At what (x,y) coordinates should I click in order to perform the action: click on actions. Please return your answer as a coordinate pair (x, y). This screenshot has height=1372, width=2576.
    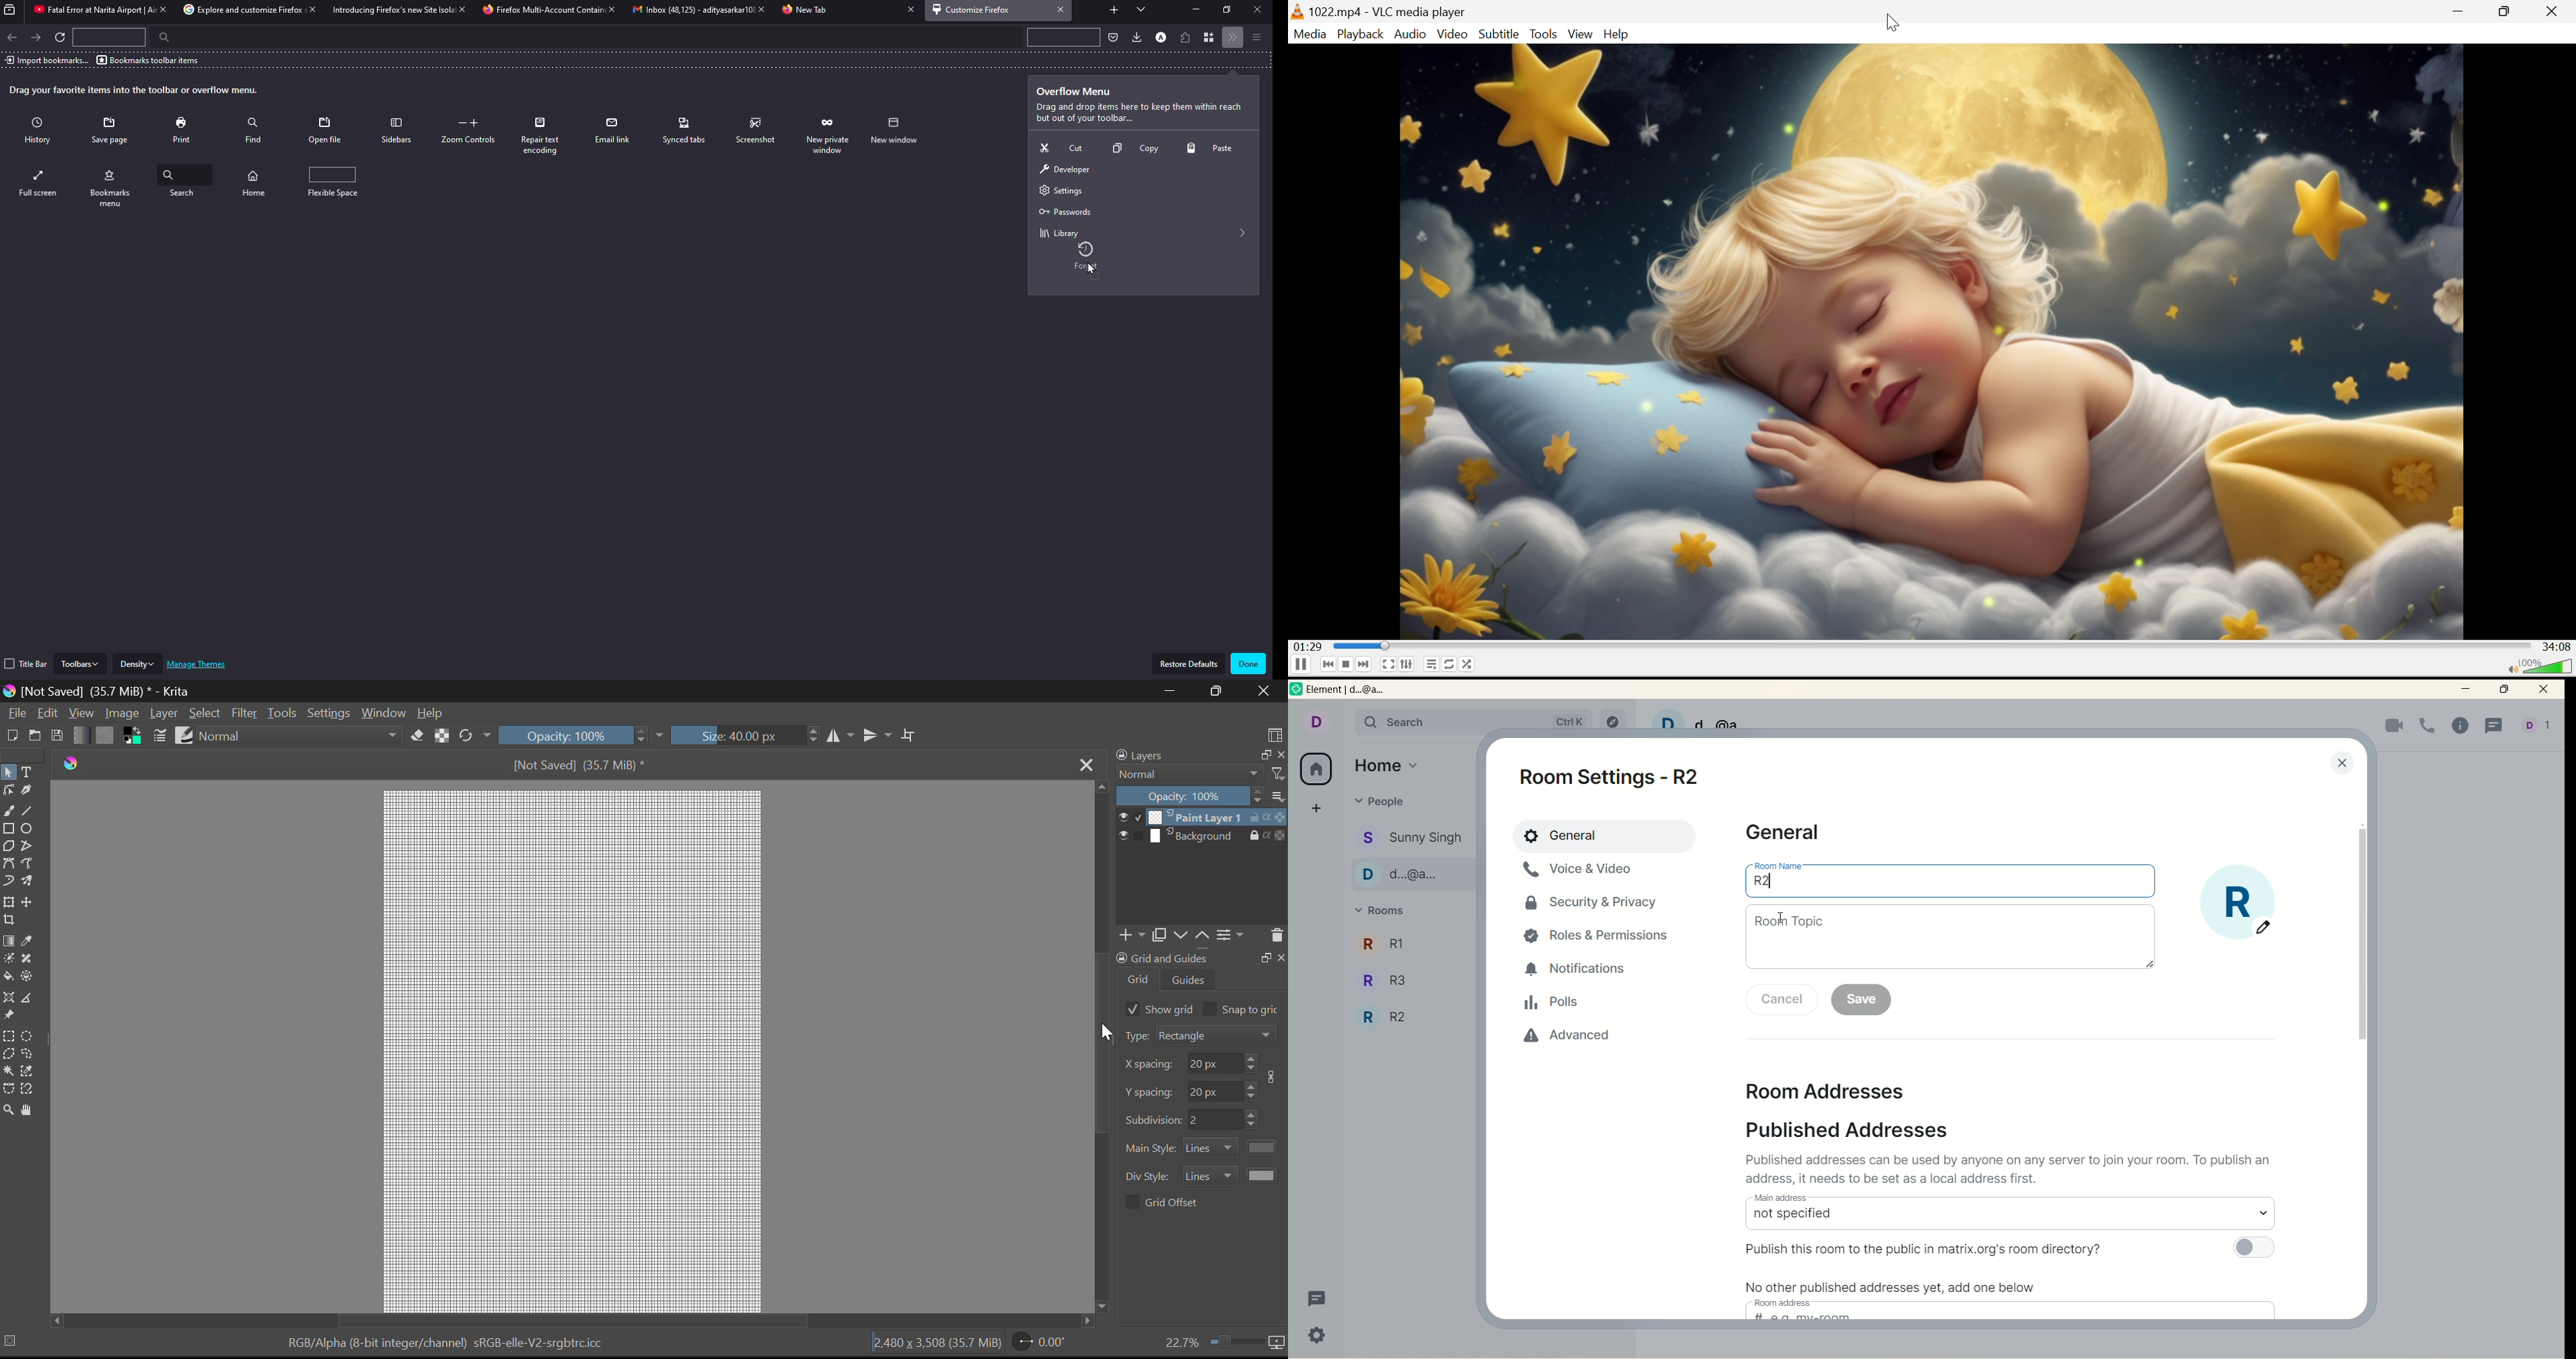
    Looking at the image, I should click on (1267, 817).